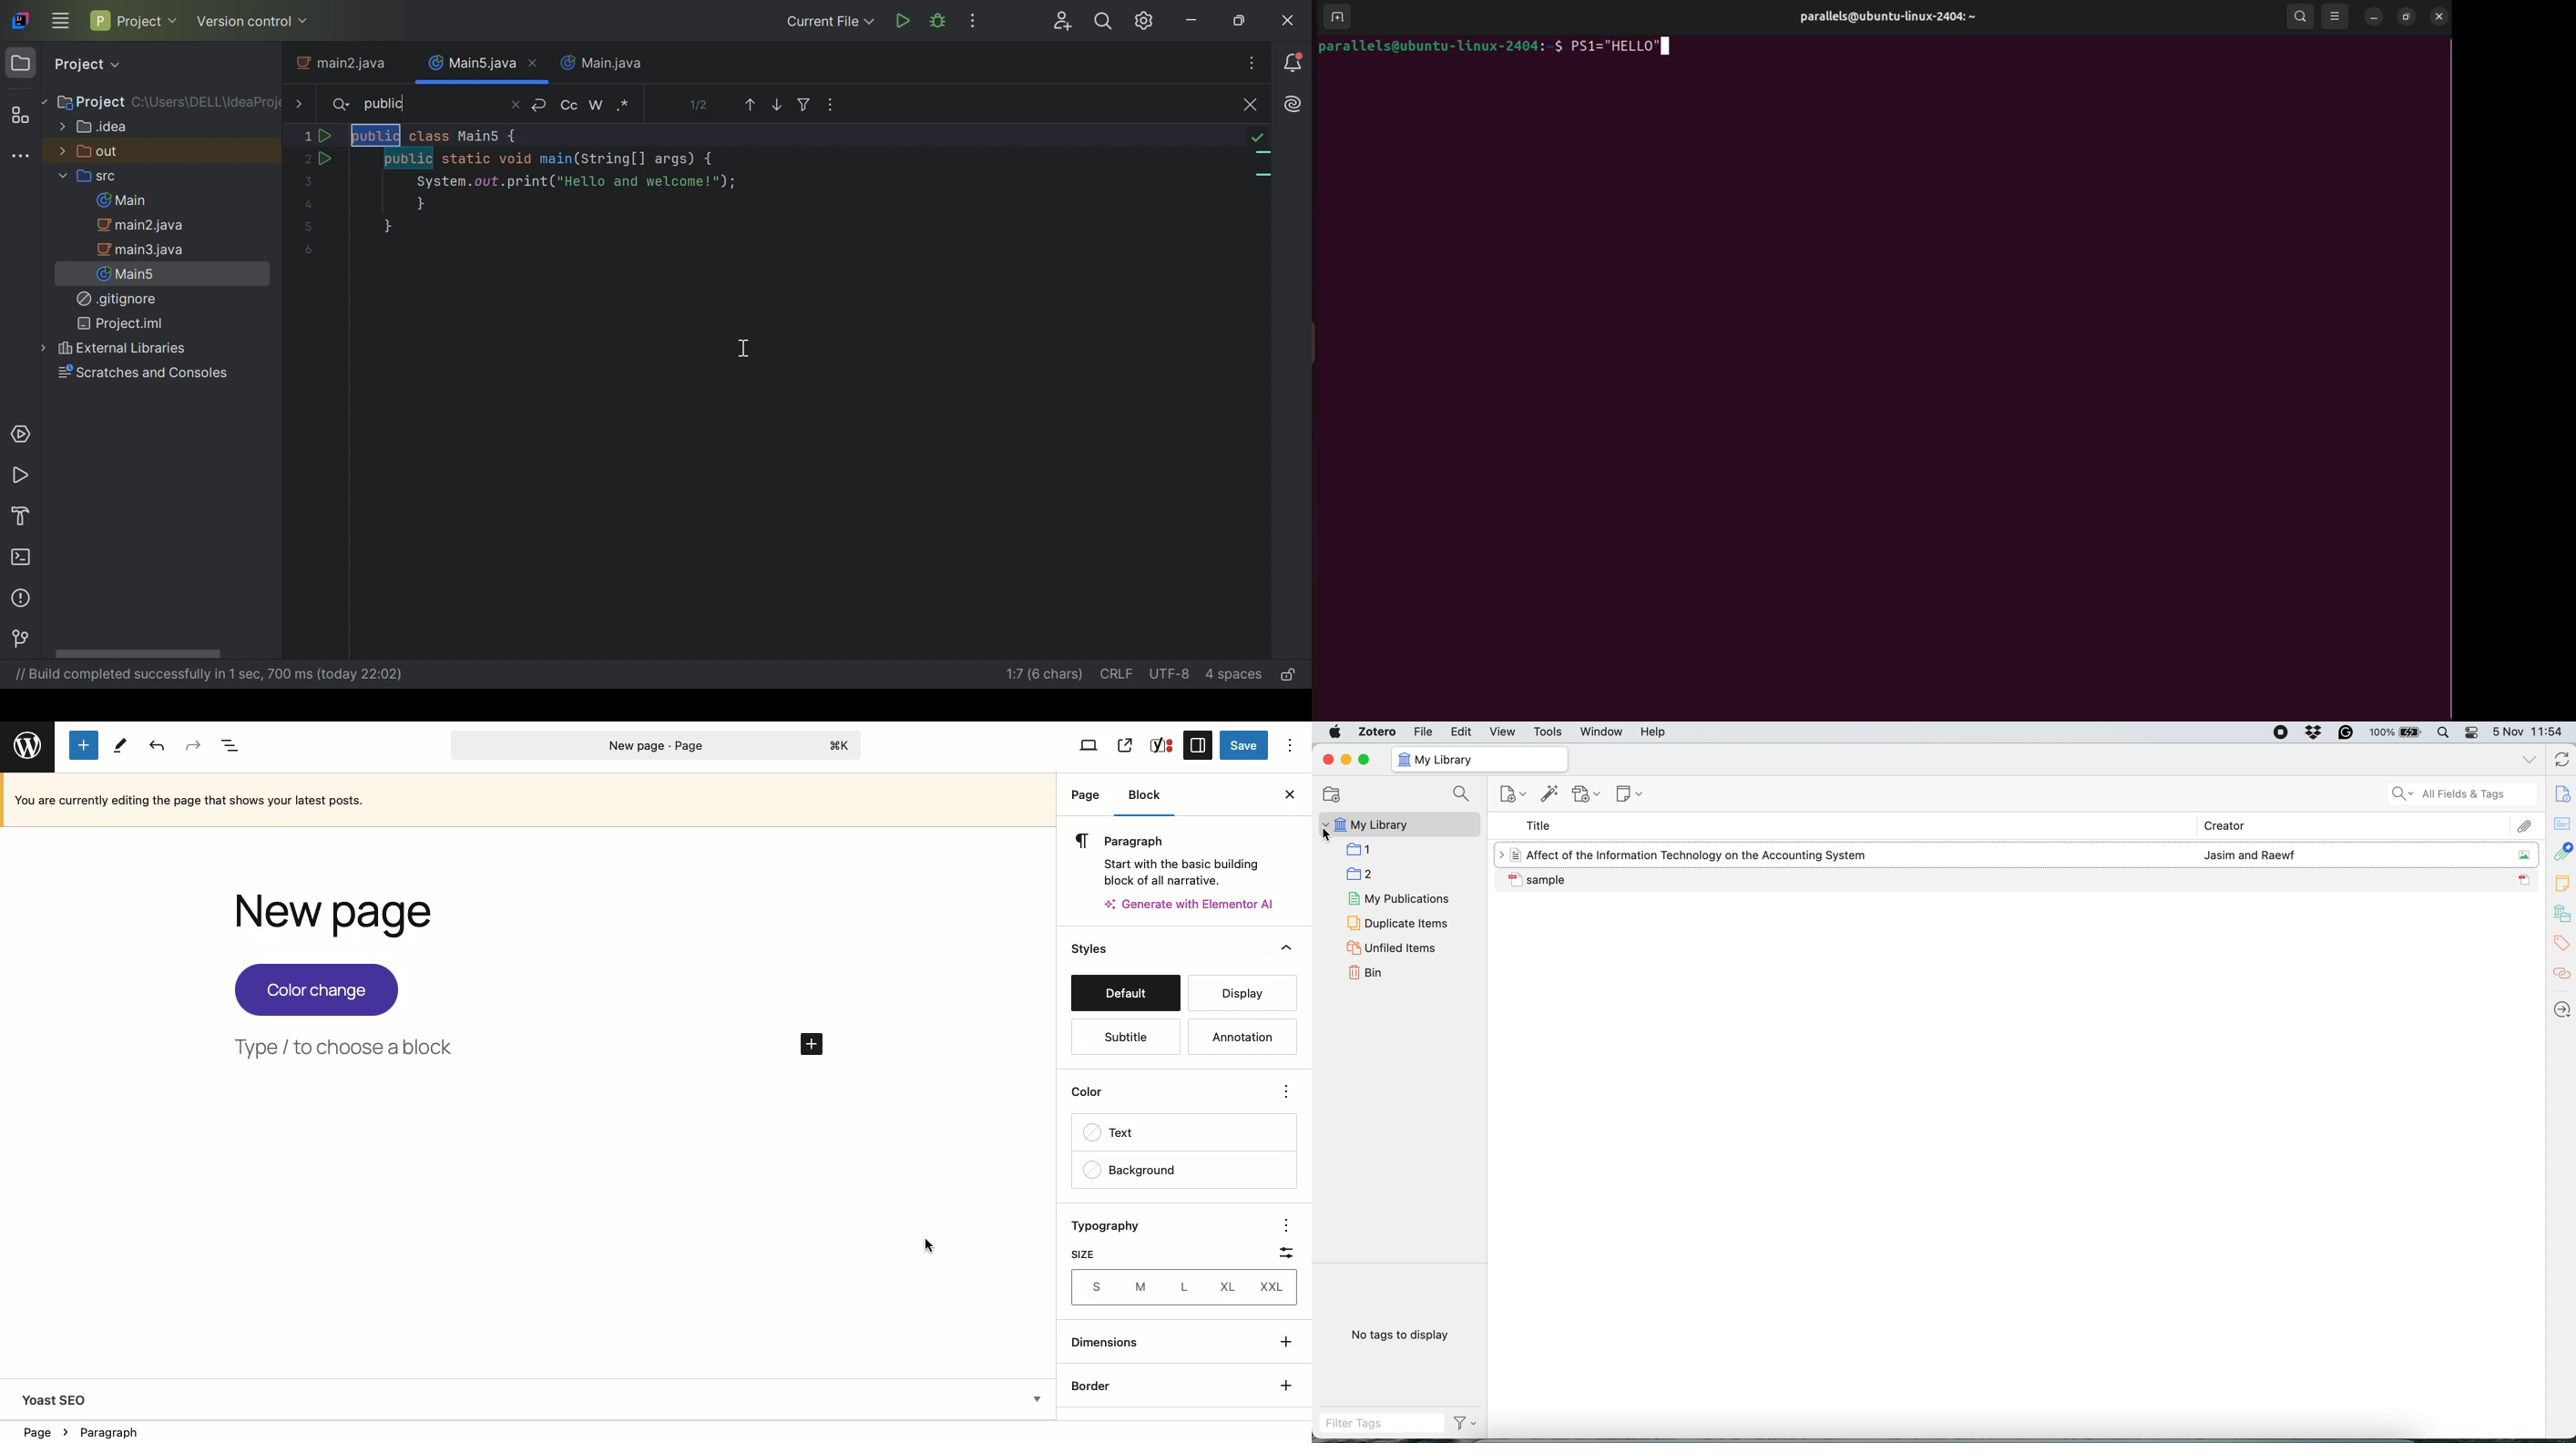 The height and width of the screenshot is (1456, 2576). Describe the element at coordinates (2560, 881) in the screenshot. I see `new note` at that location.